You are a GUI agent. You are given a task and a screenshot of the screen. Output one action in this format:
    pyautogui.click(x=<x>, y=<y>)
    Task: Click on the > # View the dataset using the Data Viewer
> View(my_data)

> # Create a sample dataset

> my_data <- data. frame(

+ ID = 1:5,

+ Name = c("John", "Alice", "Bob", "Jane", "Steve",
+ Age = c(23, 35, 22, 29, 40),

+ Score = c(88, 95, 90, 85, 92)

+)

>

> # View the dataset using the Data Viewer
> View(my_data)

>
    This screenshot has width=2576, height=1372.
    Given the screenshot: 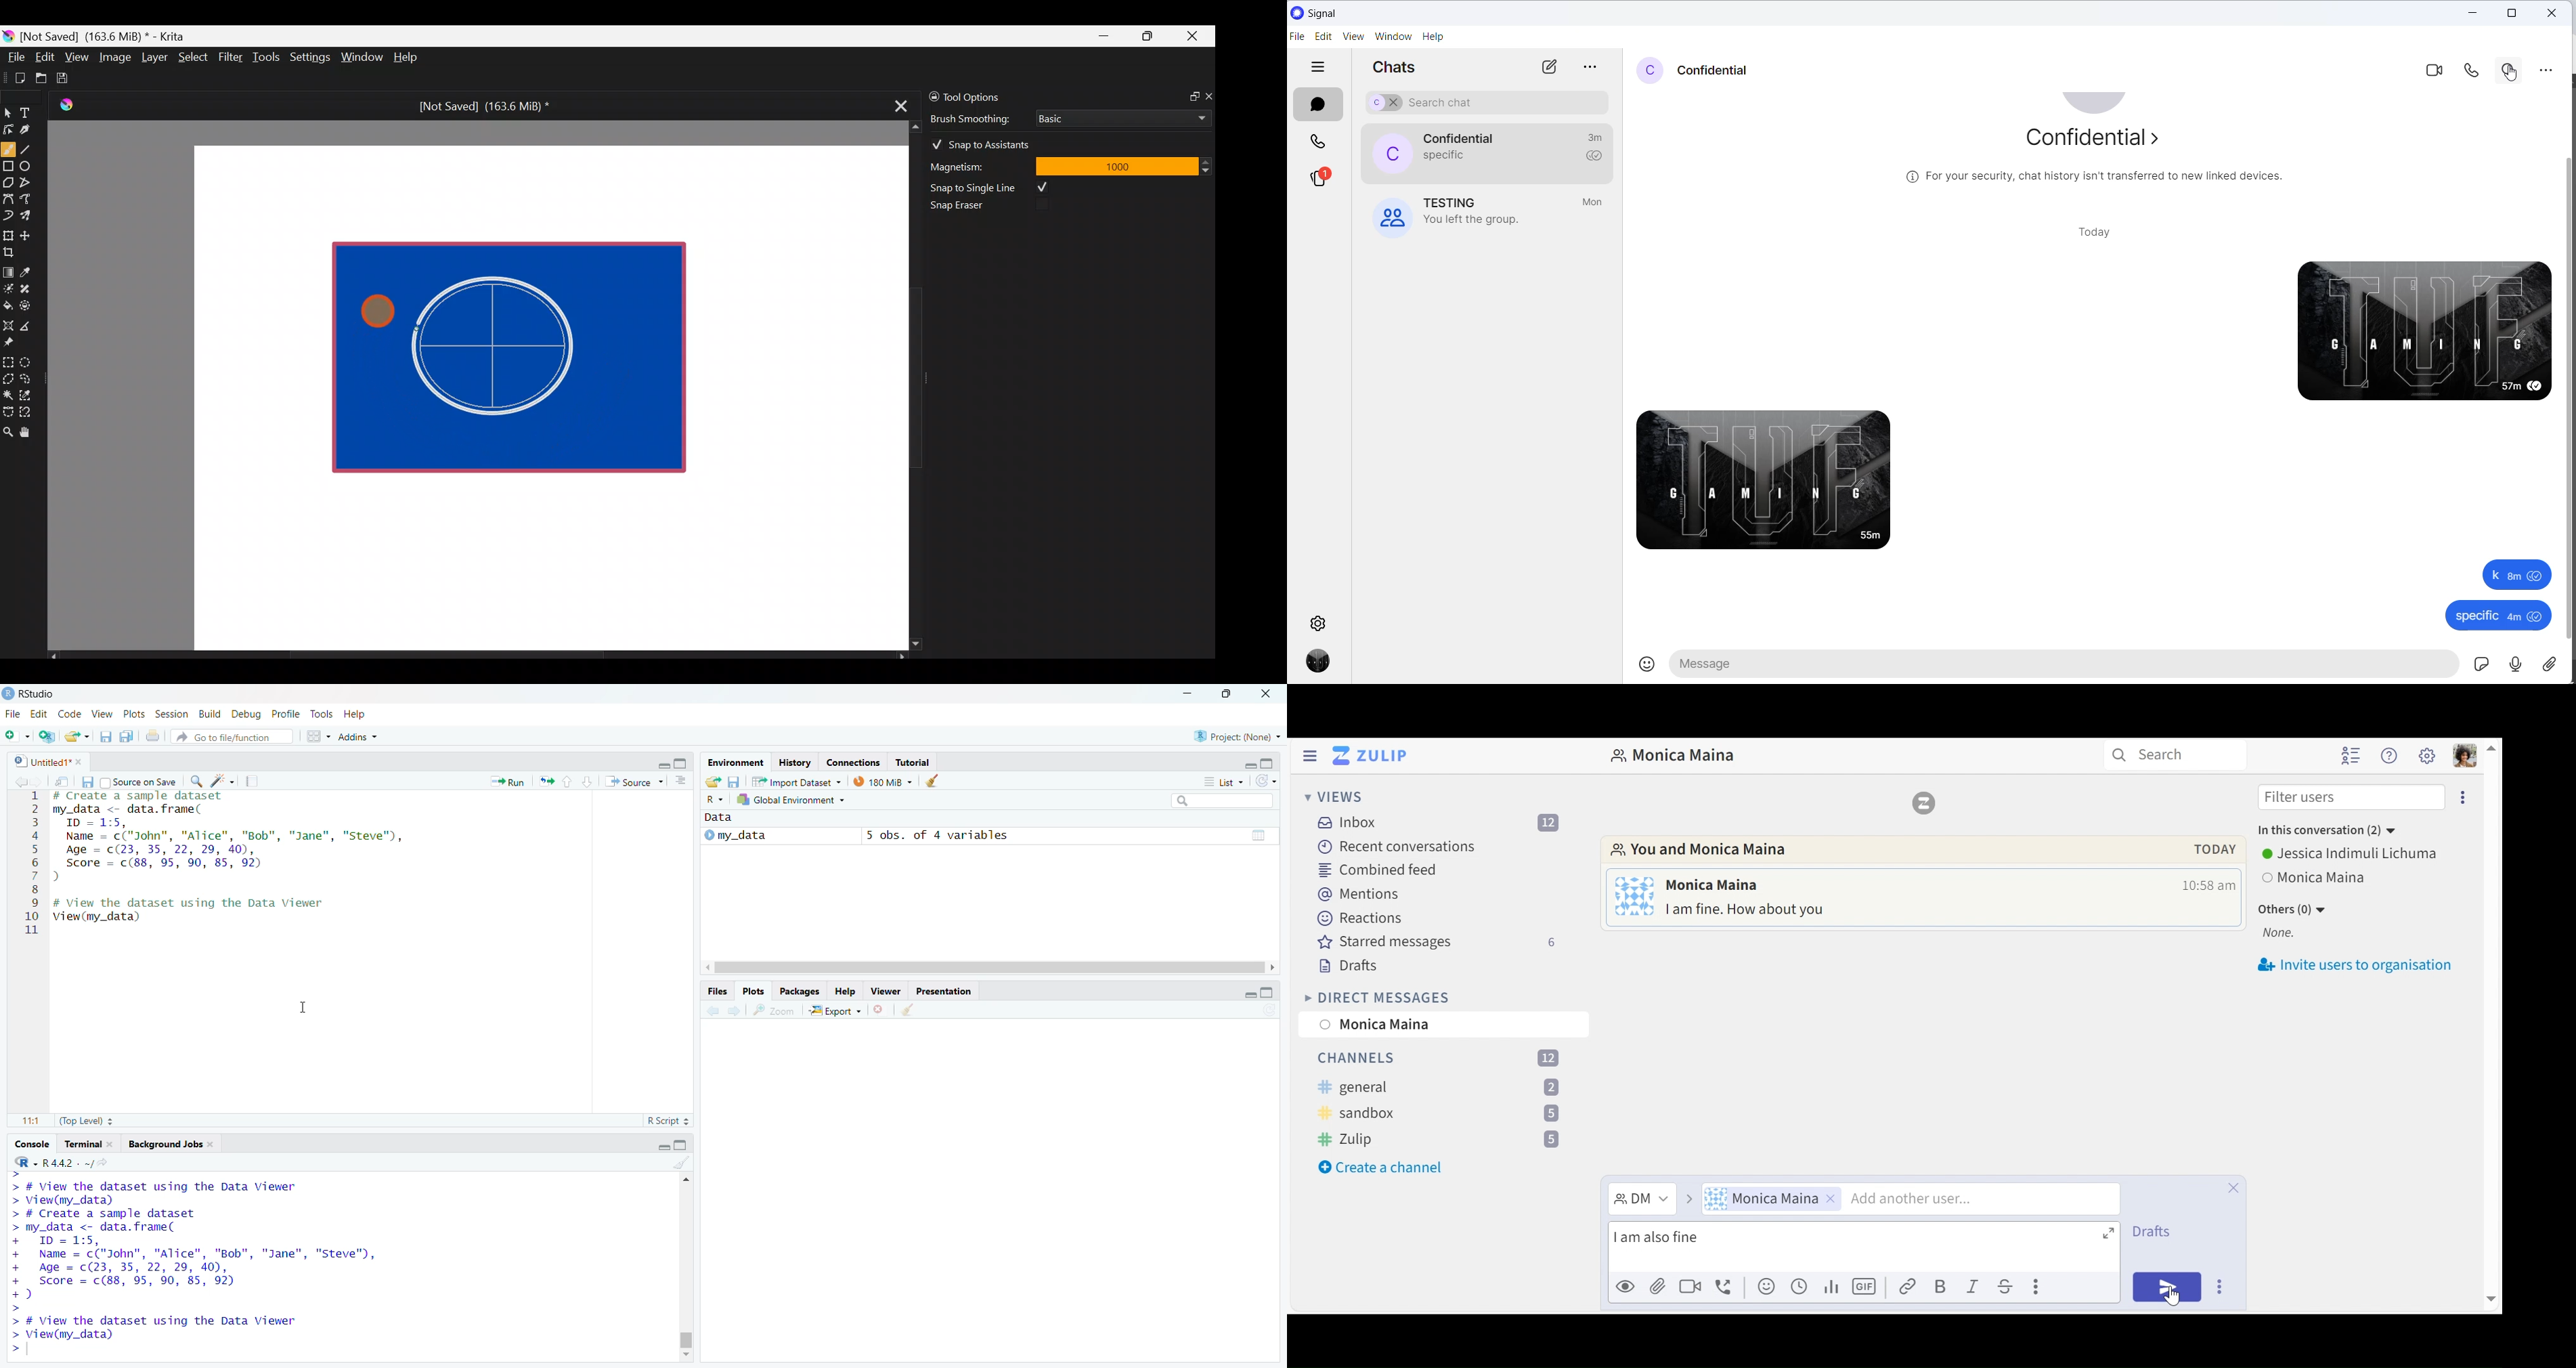 What is the action you would take?
    pyautogui.click(x=208, y=1263)
    